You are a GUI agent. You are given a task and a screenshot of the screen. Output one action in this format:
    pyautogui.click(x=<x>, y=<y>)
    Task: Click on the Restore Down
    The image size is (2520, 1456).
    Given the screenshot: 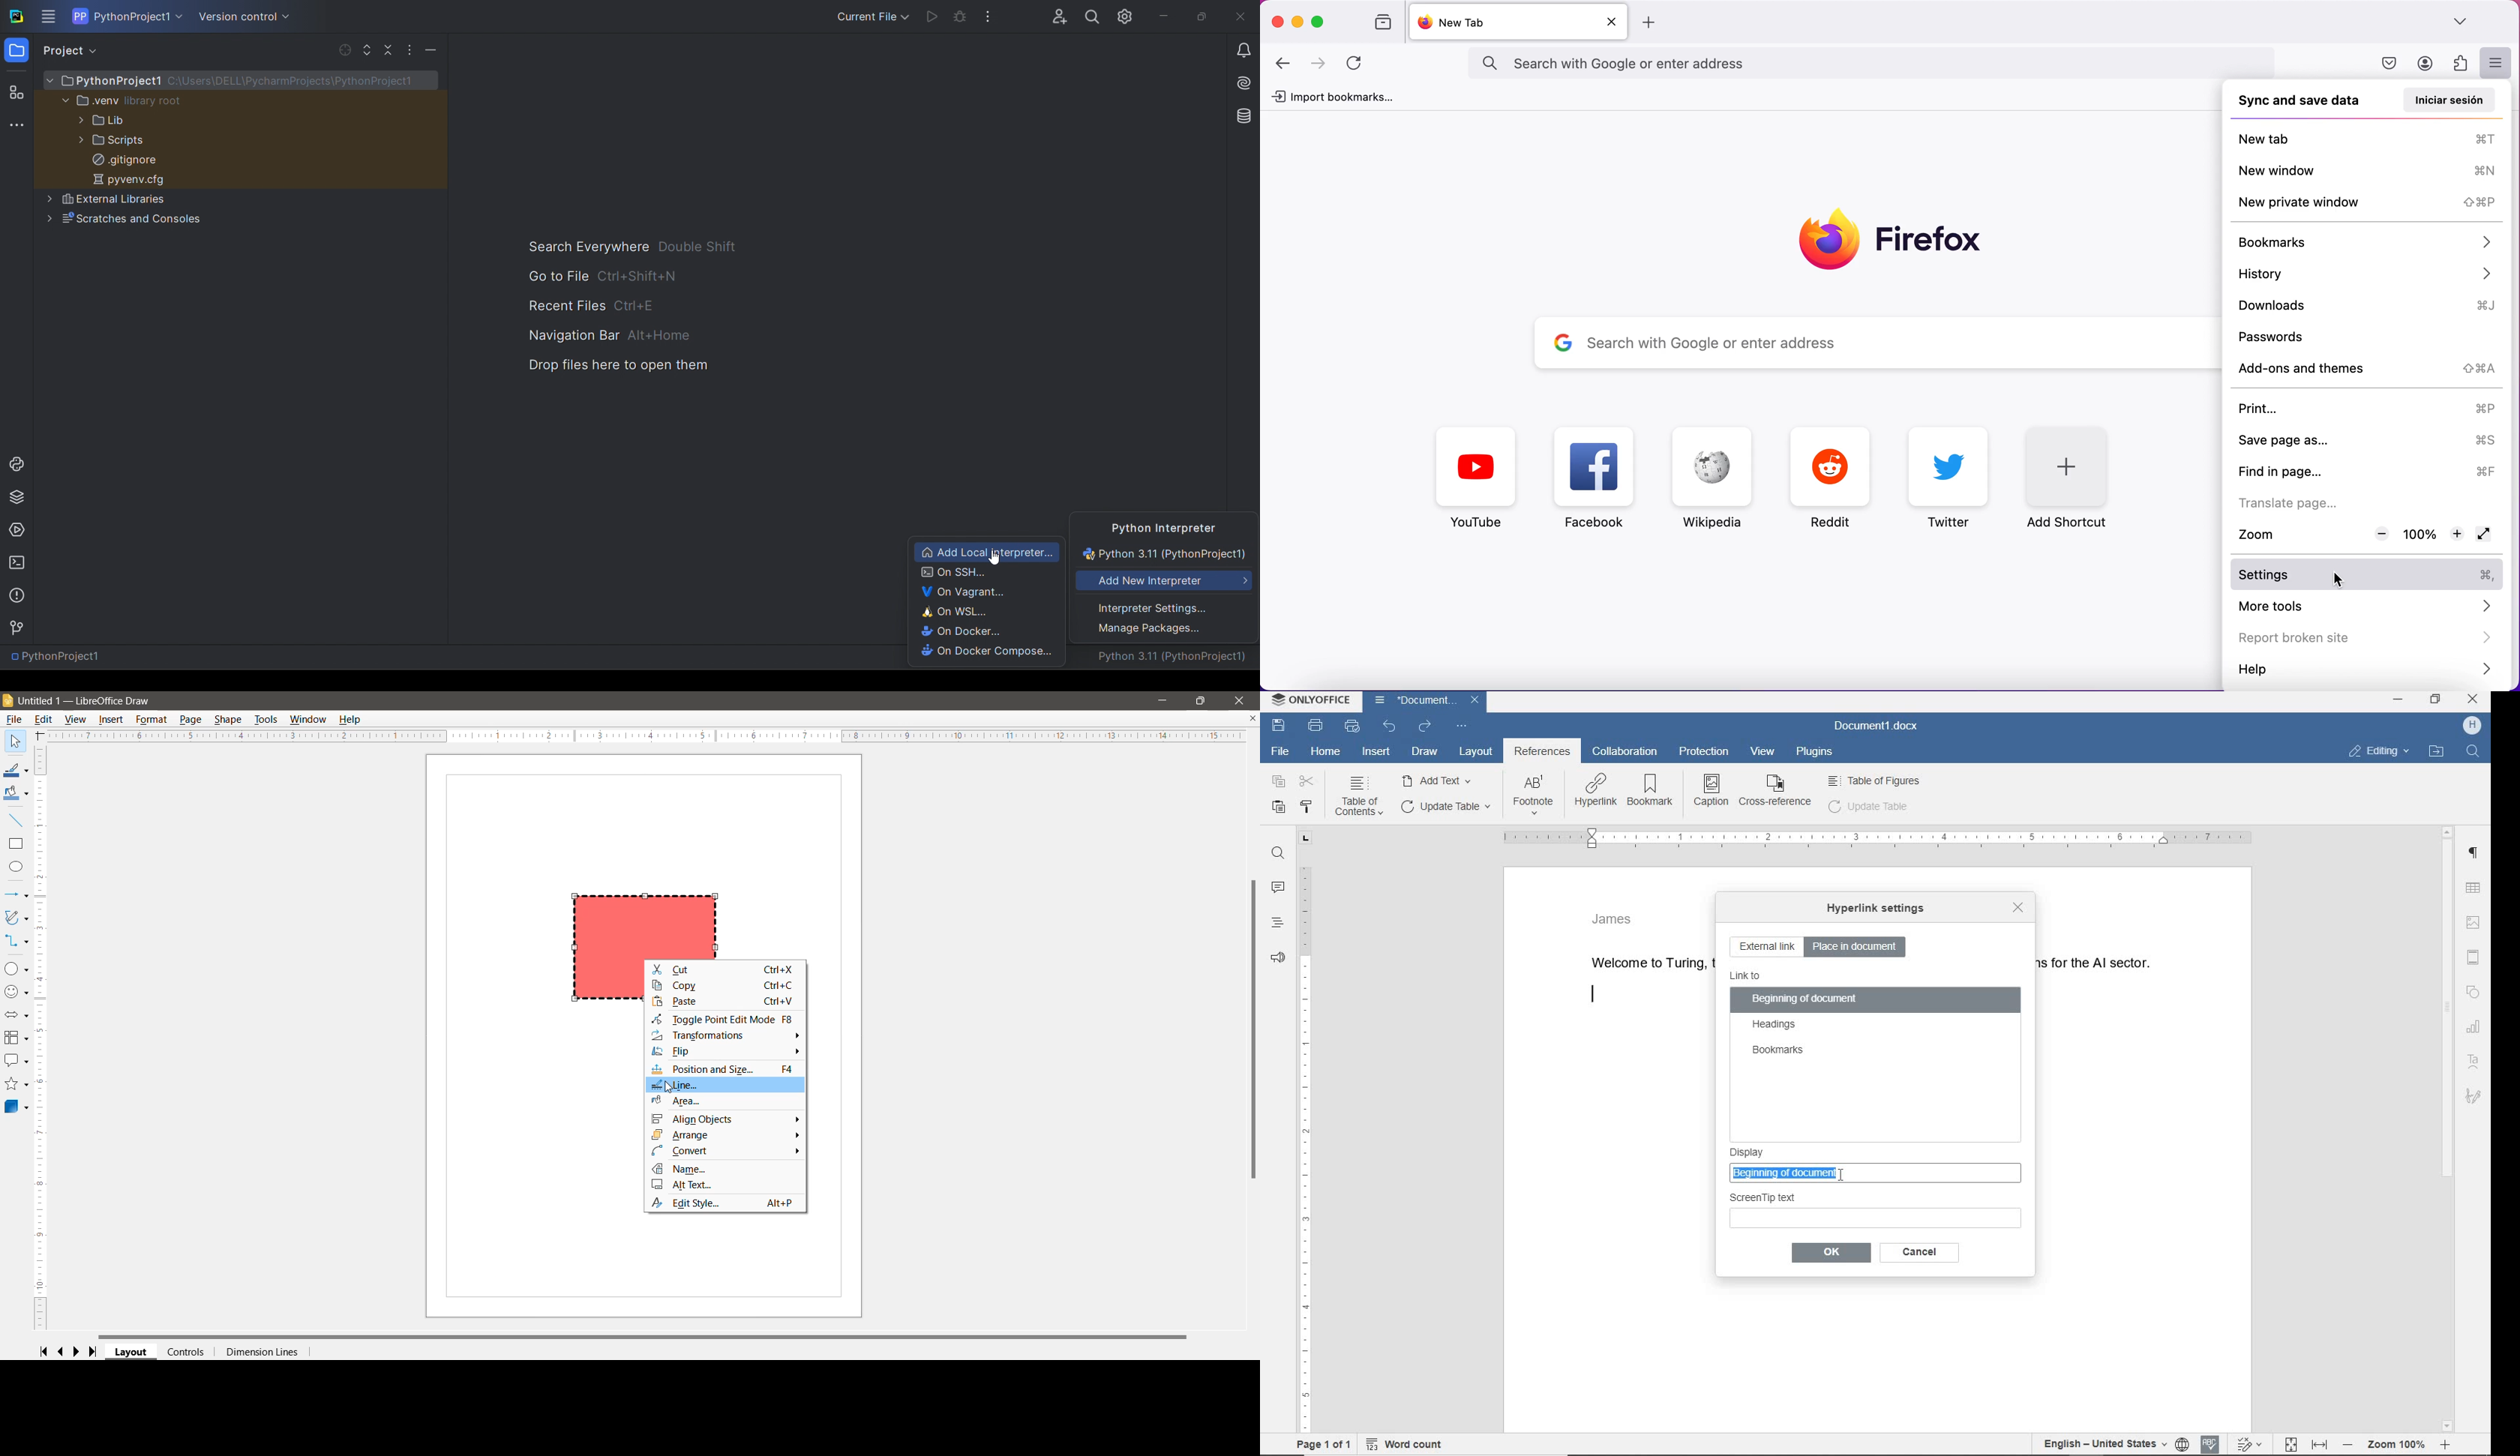 What is the action you would take?
    pyautogui.click(x=1202, y=701)
    